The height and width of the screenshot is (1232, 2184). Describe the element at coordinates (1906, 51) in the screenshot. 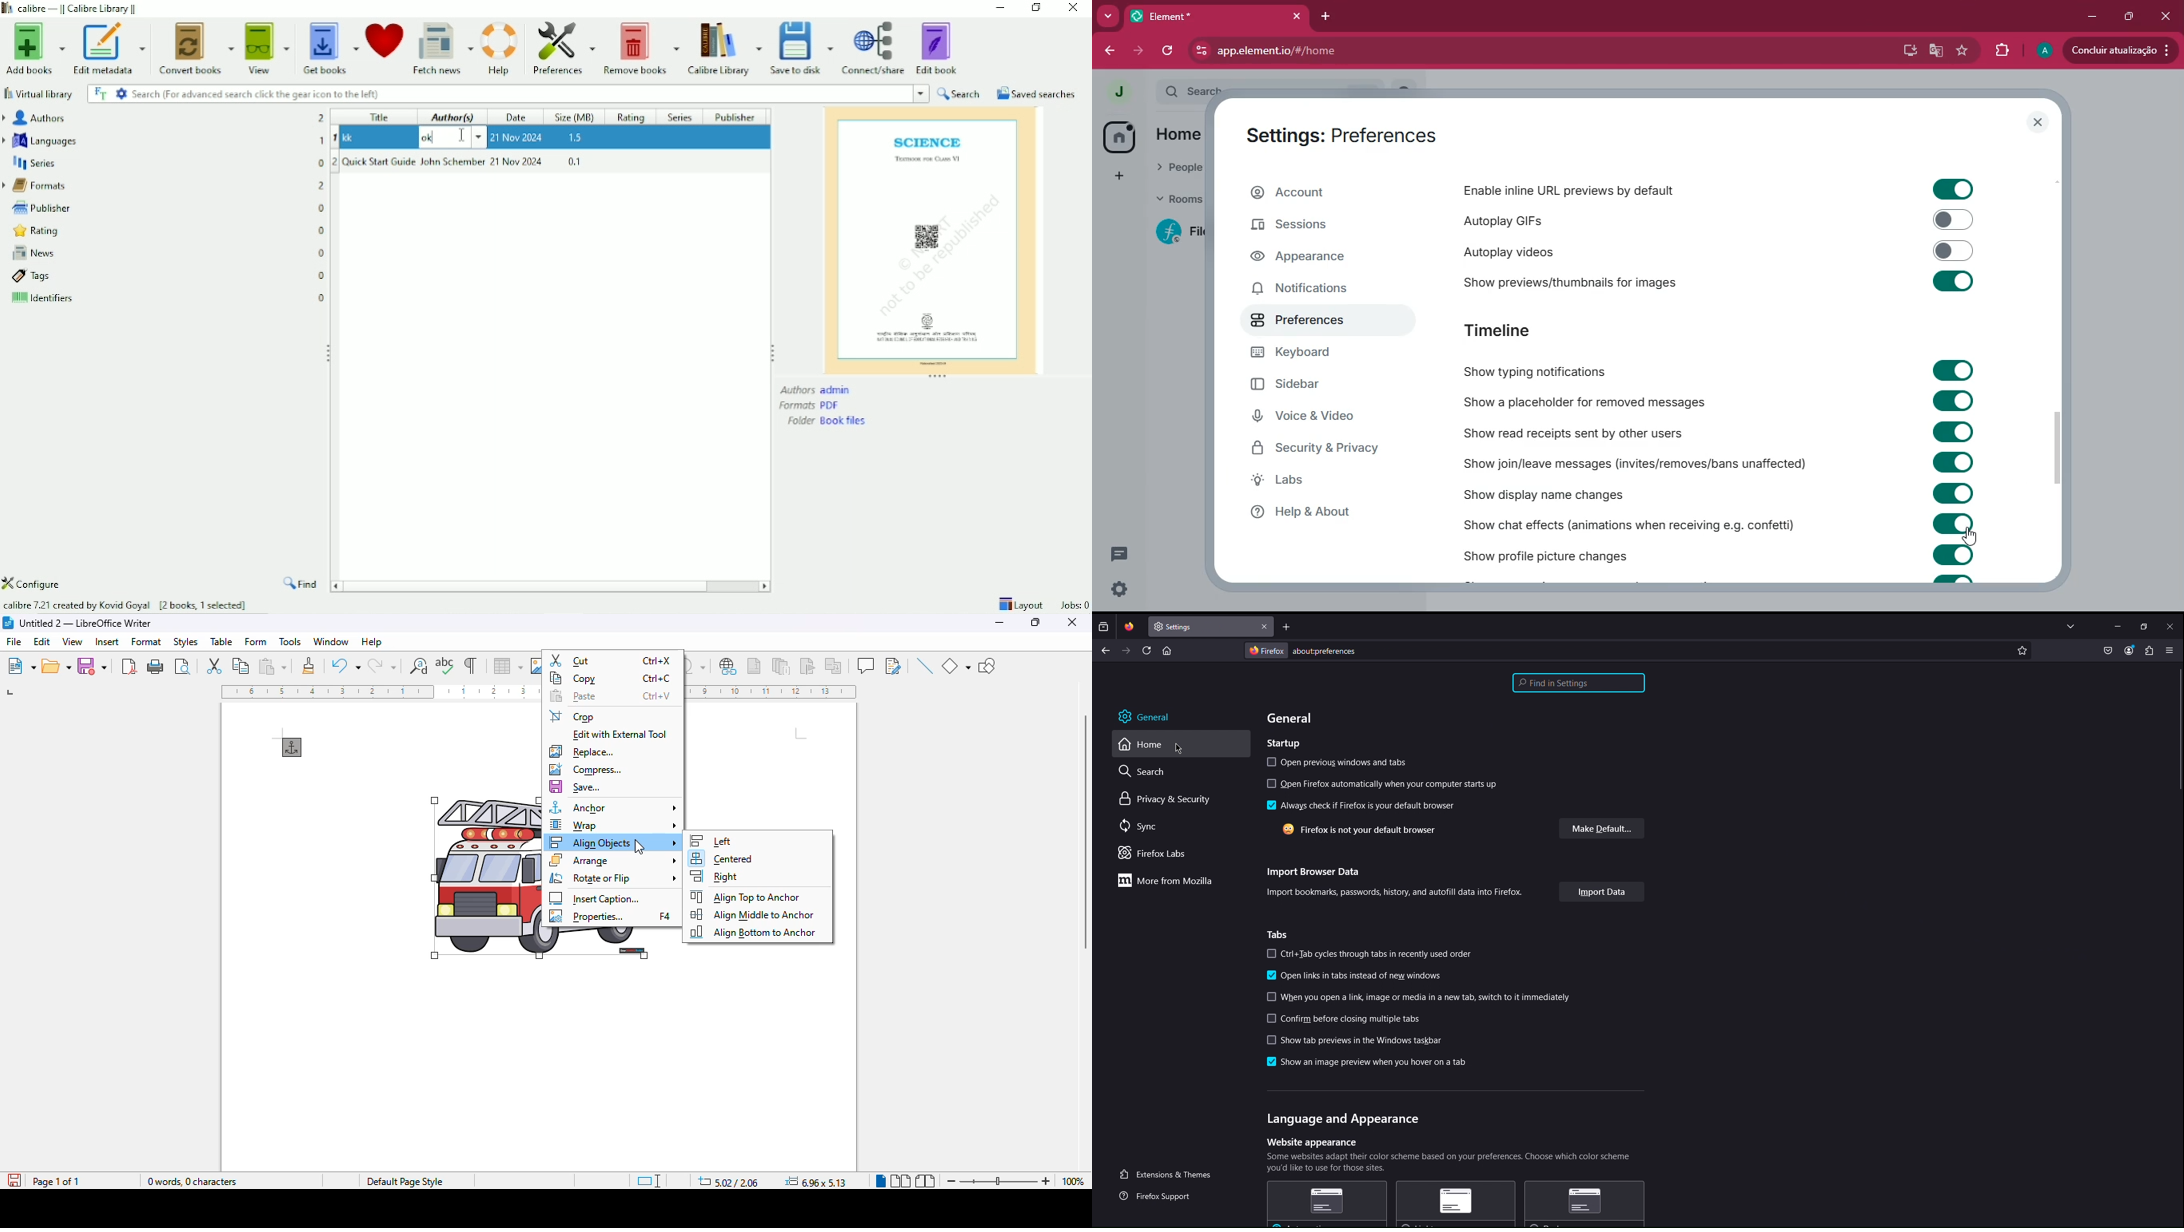

I see `desktop` at that location.